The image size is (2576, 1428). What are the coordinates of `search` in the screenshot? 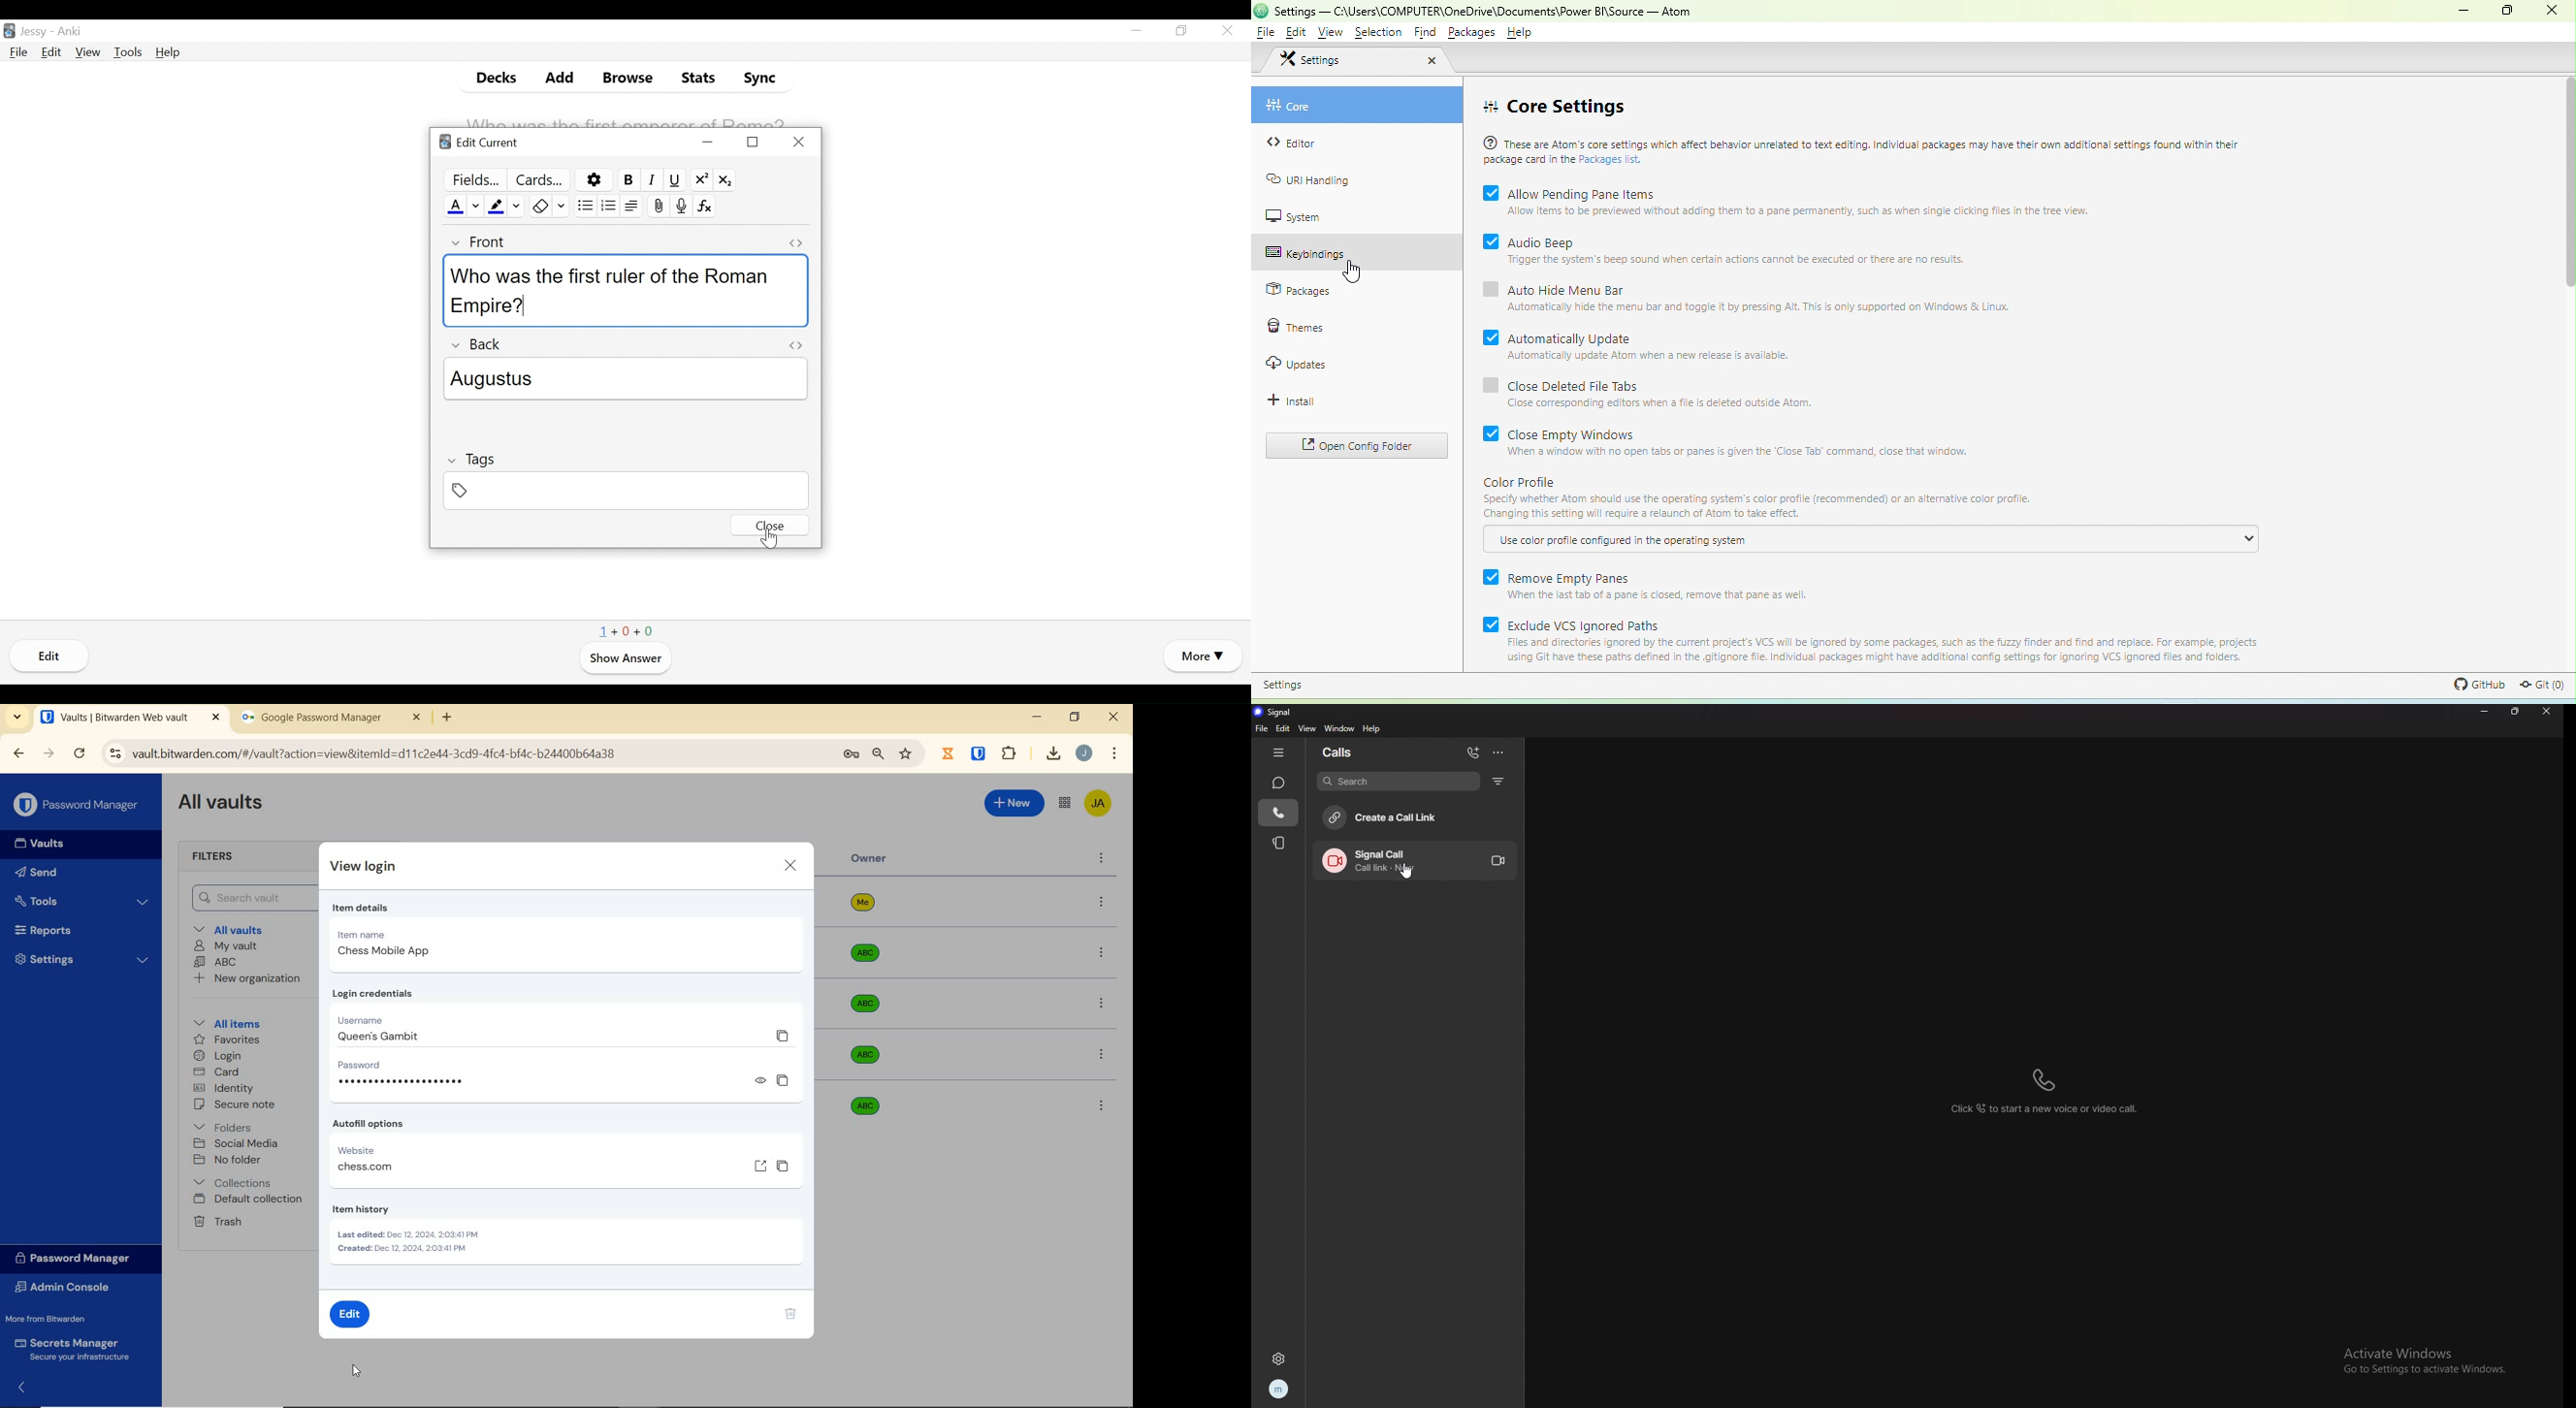 It's located at (1399, 781).